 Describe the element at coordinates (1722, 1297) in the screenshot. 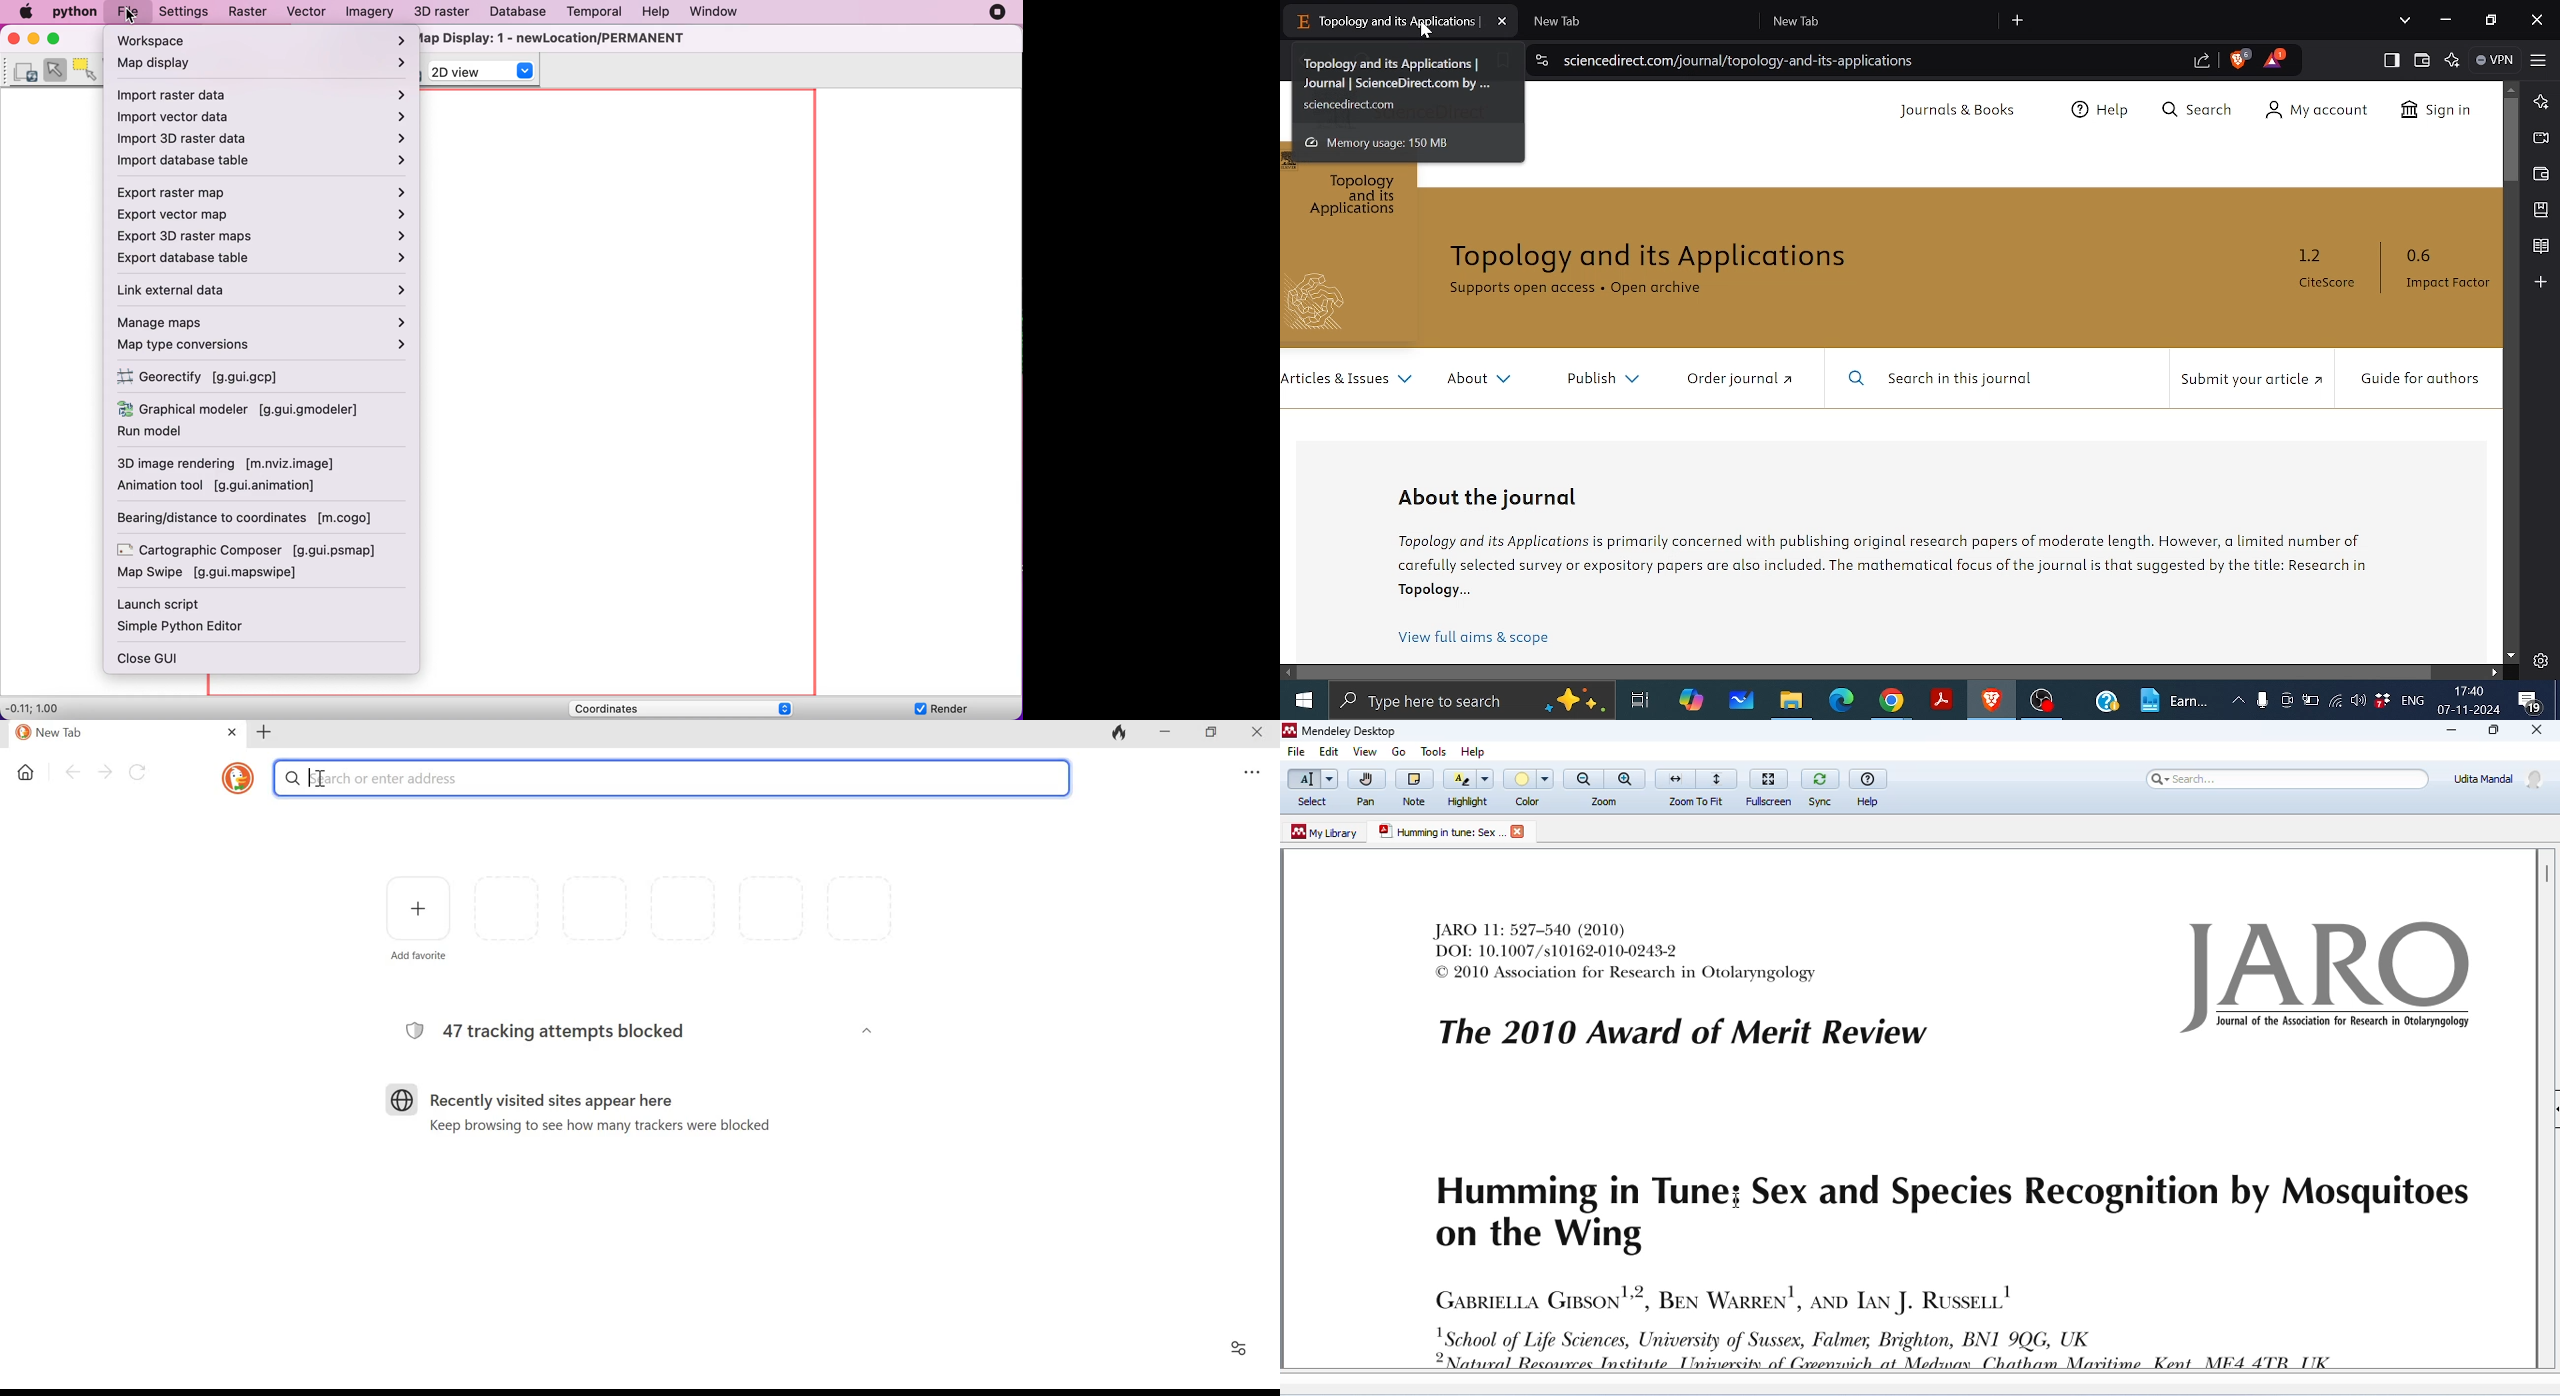

I see `GABRIELLA Gisson'2, BEN WARREN, AND IAN J. RUSSELL.` at that location.